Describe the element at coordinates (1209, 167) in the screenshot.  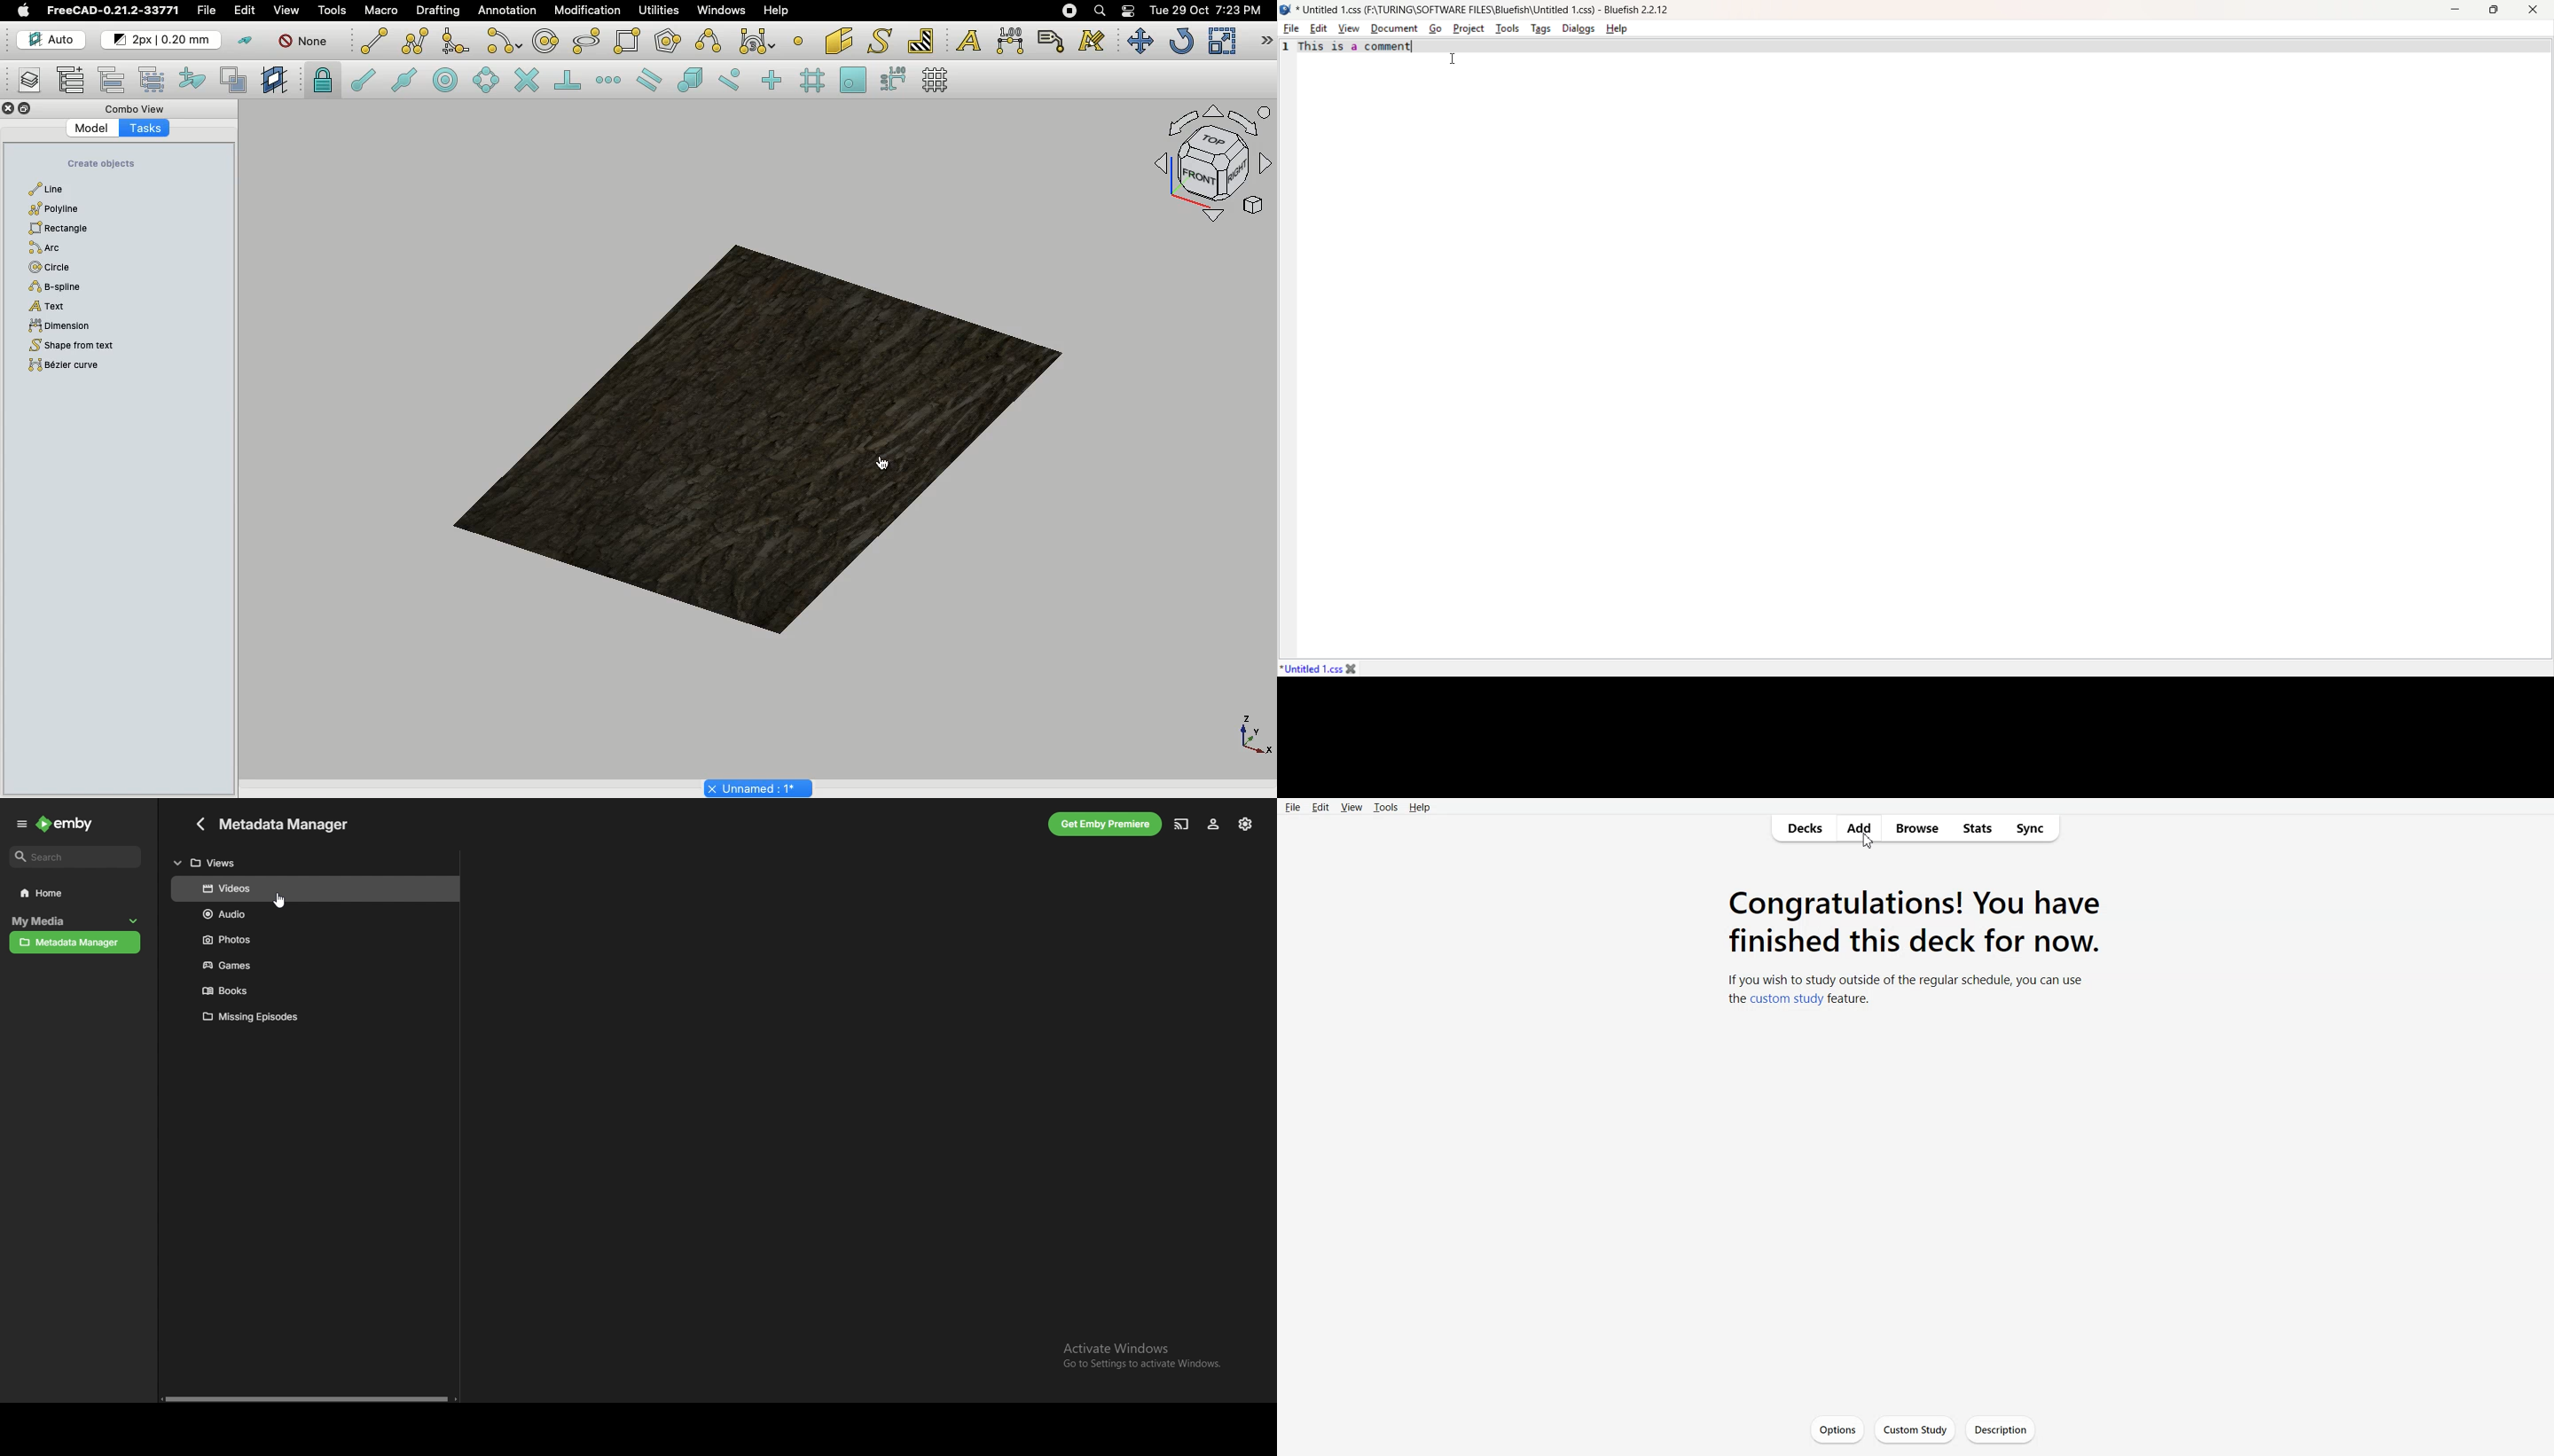
I see `Navigation styles` at that location.